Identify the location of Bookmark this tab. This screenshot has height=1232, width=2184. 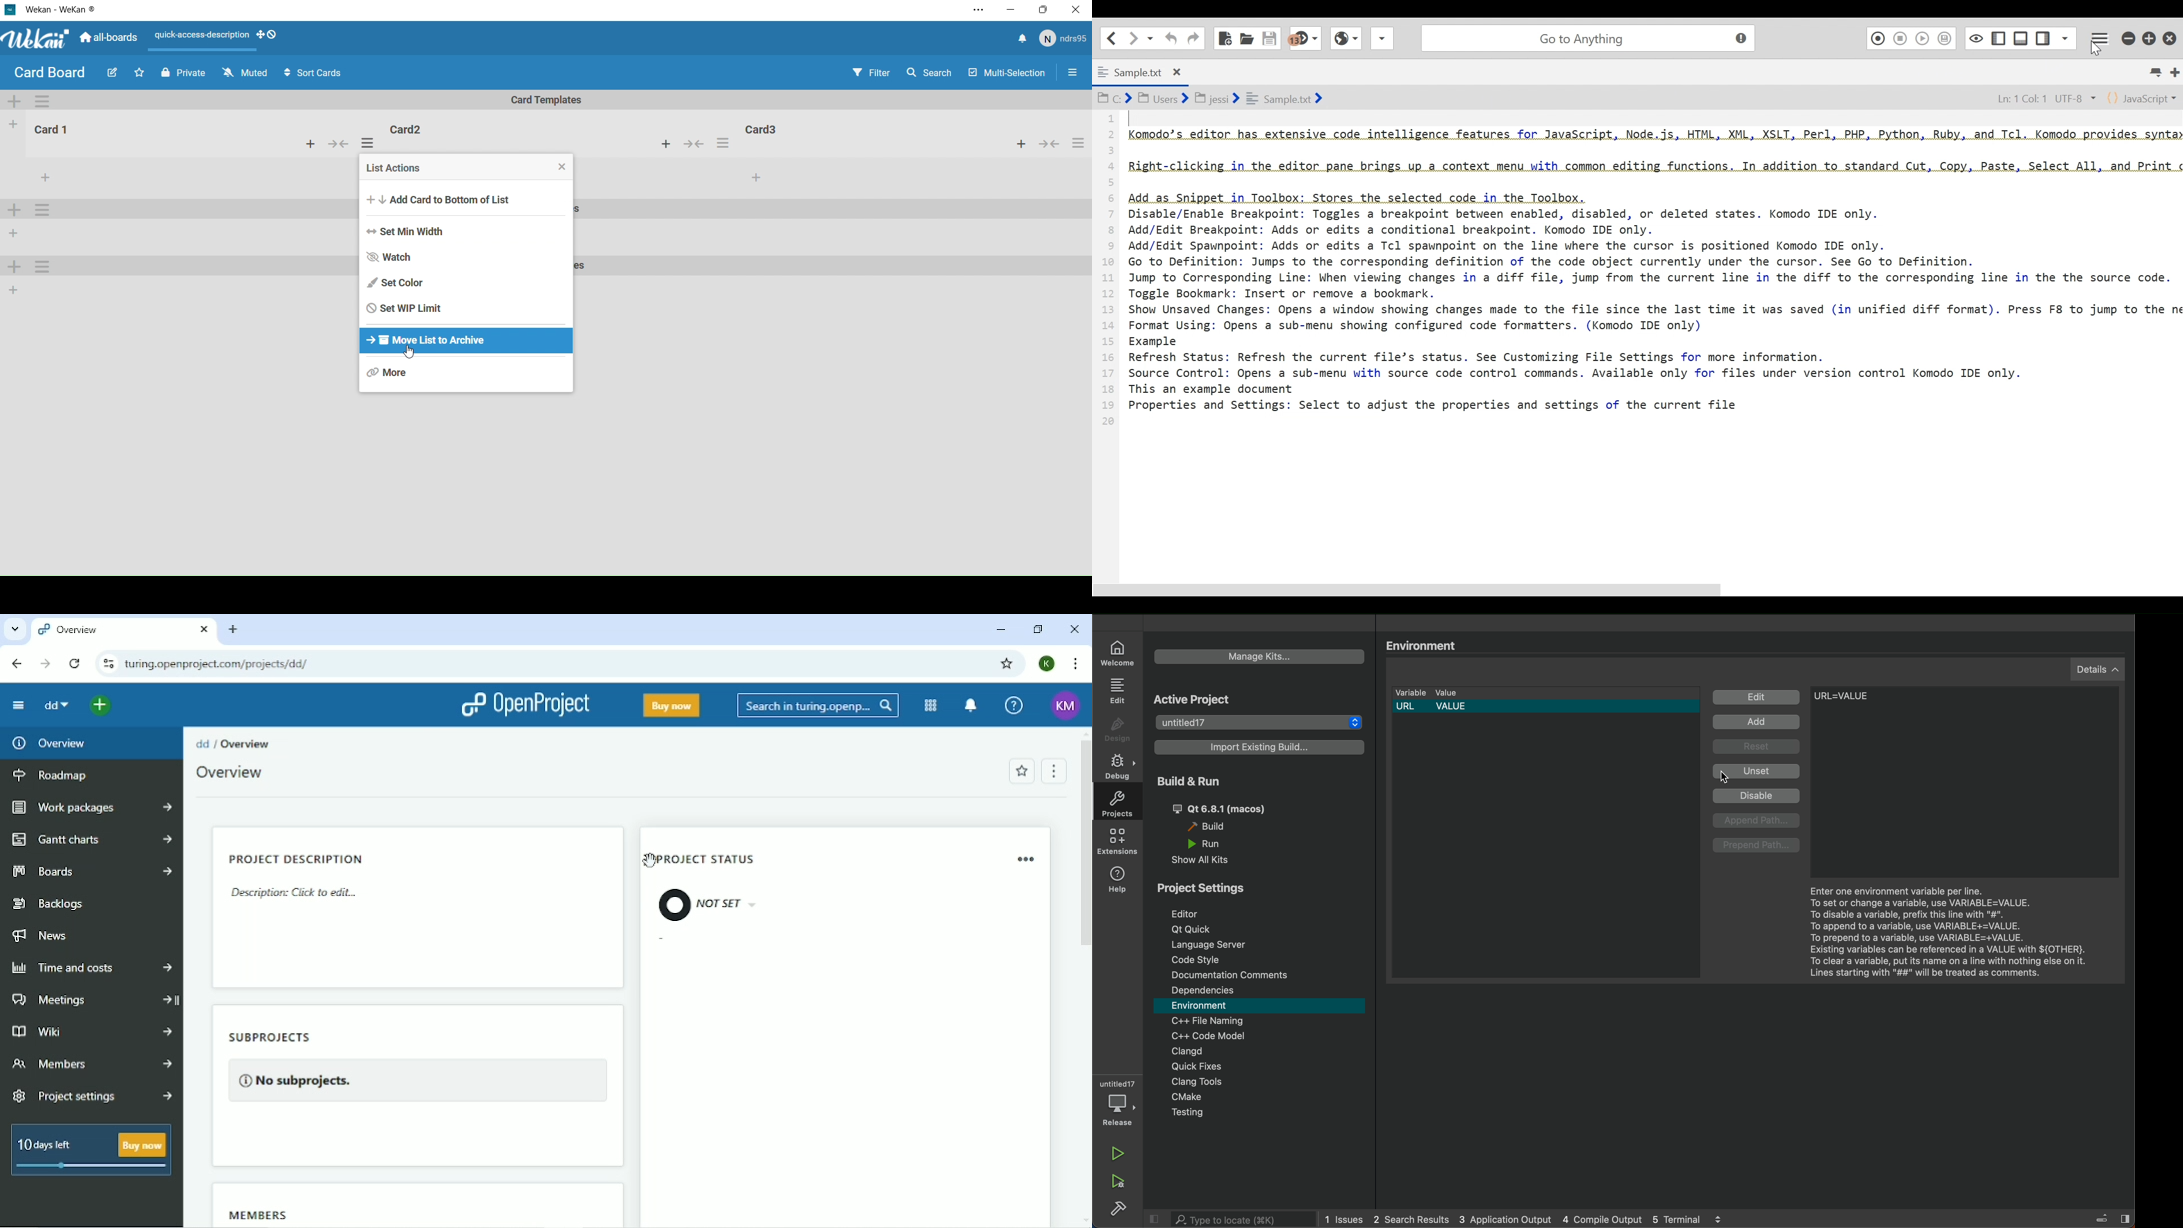
(1008, 664).